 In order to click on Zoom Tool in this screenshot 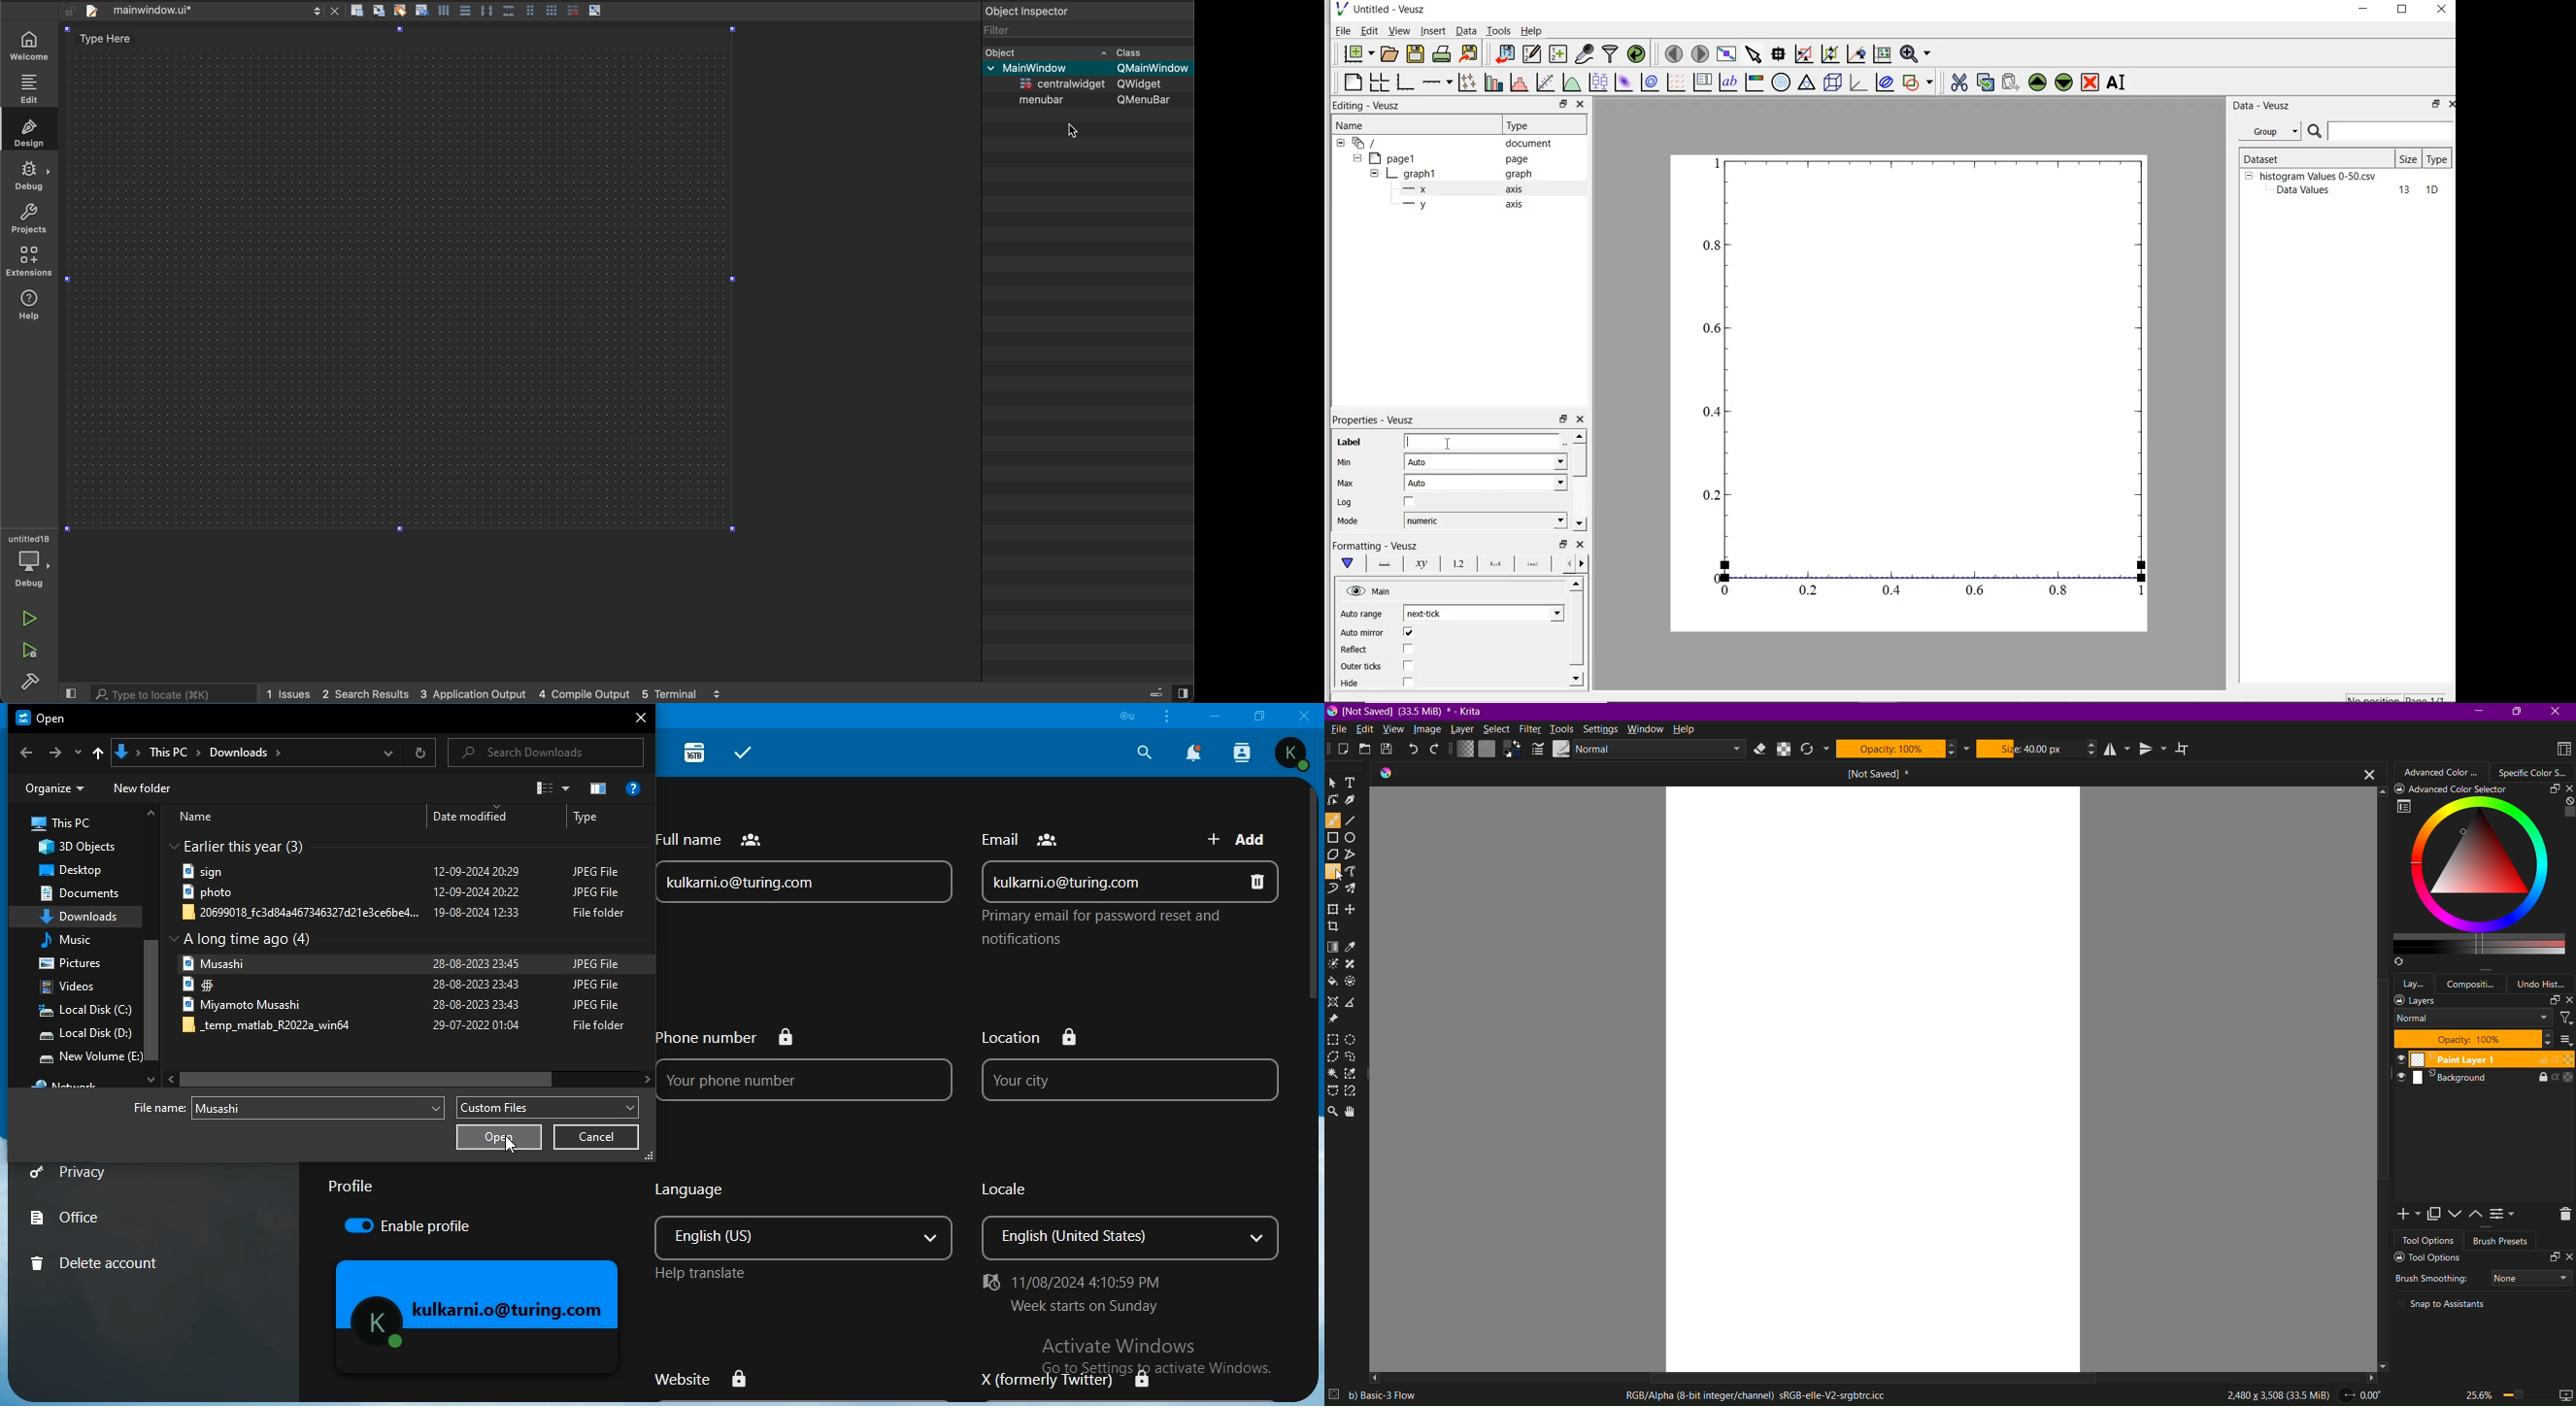, I will do `click(1333, 1110)`.